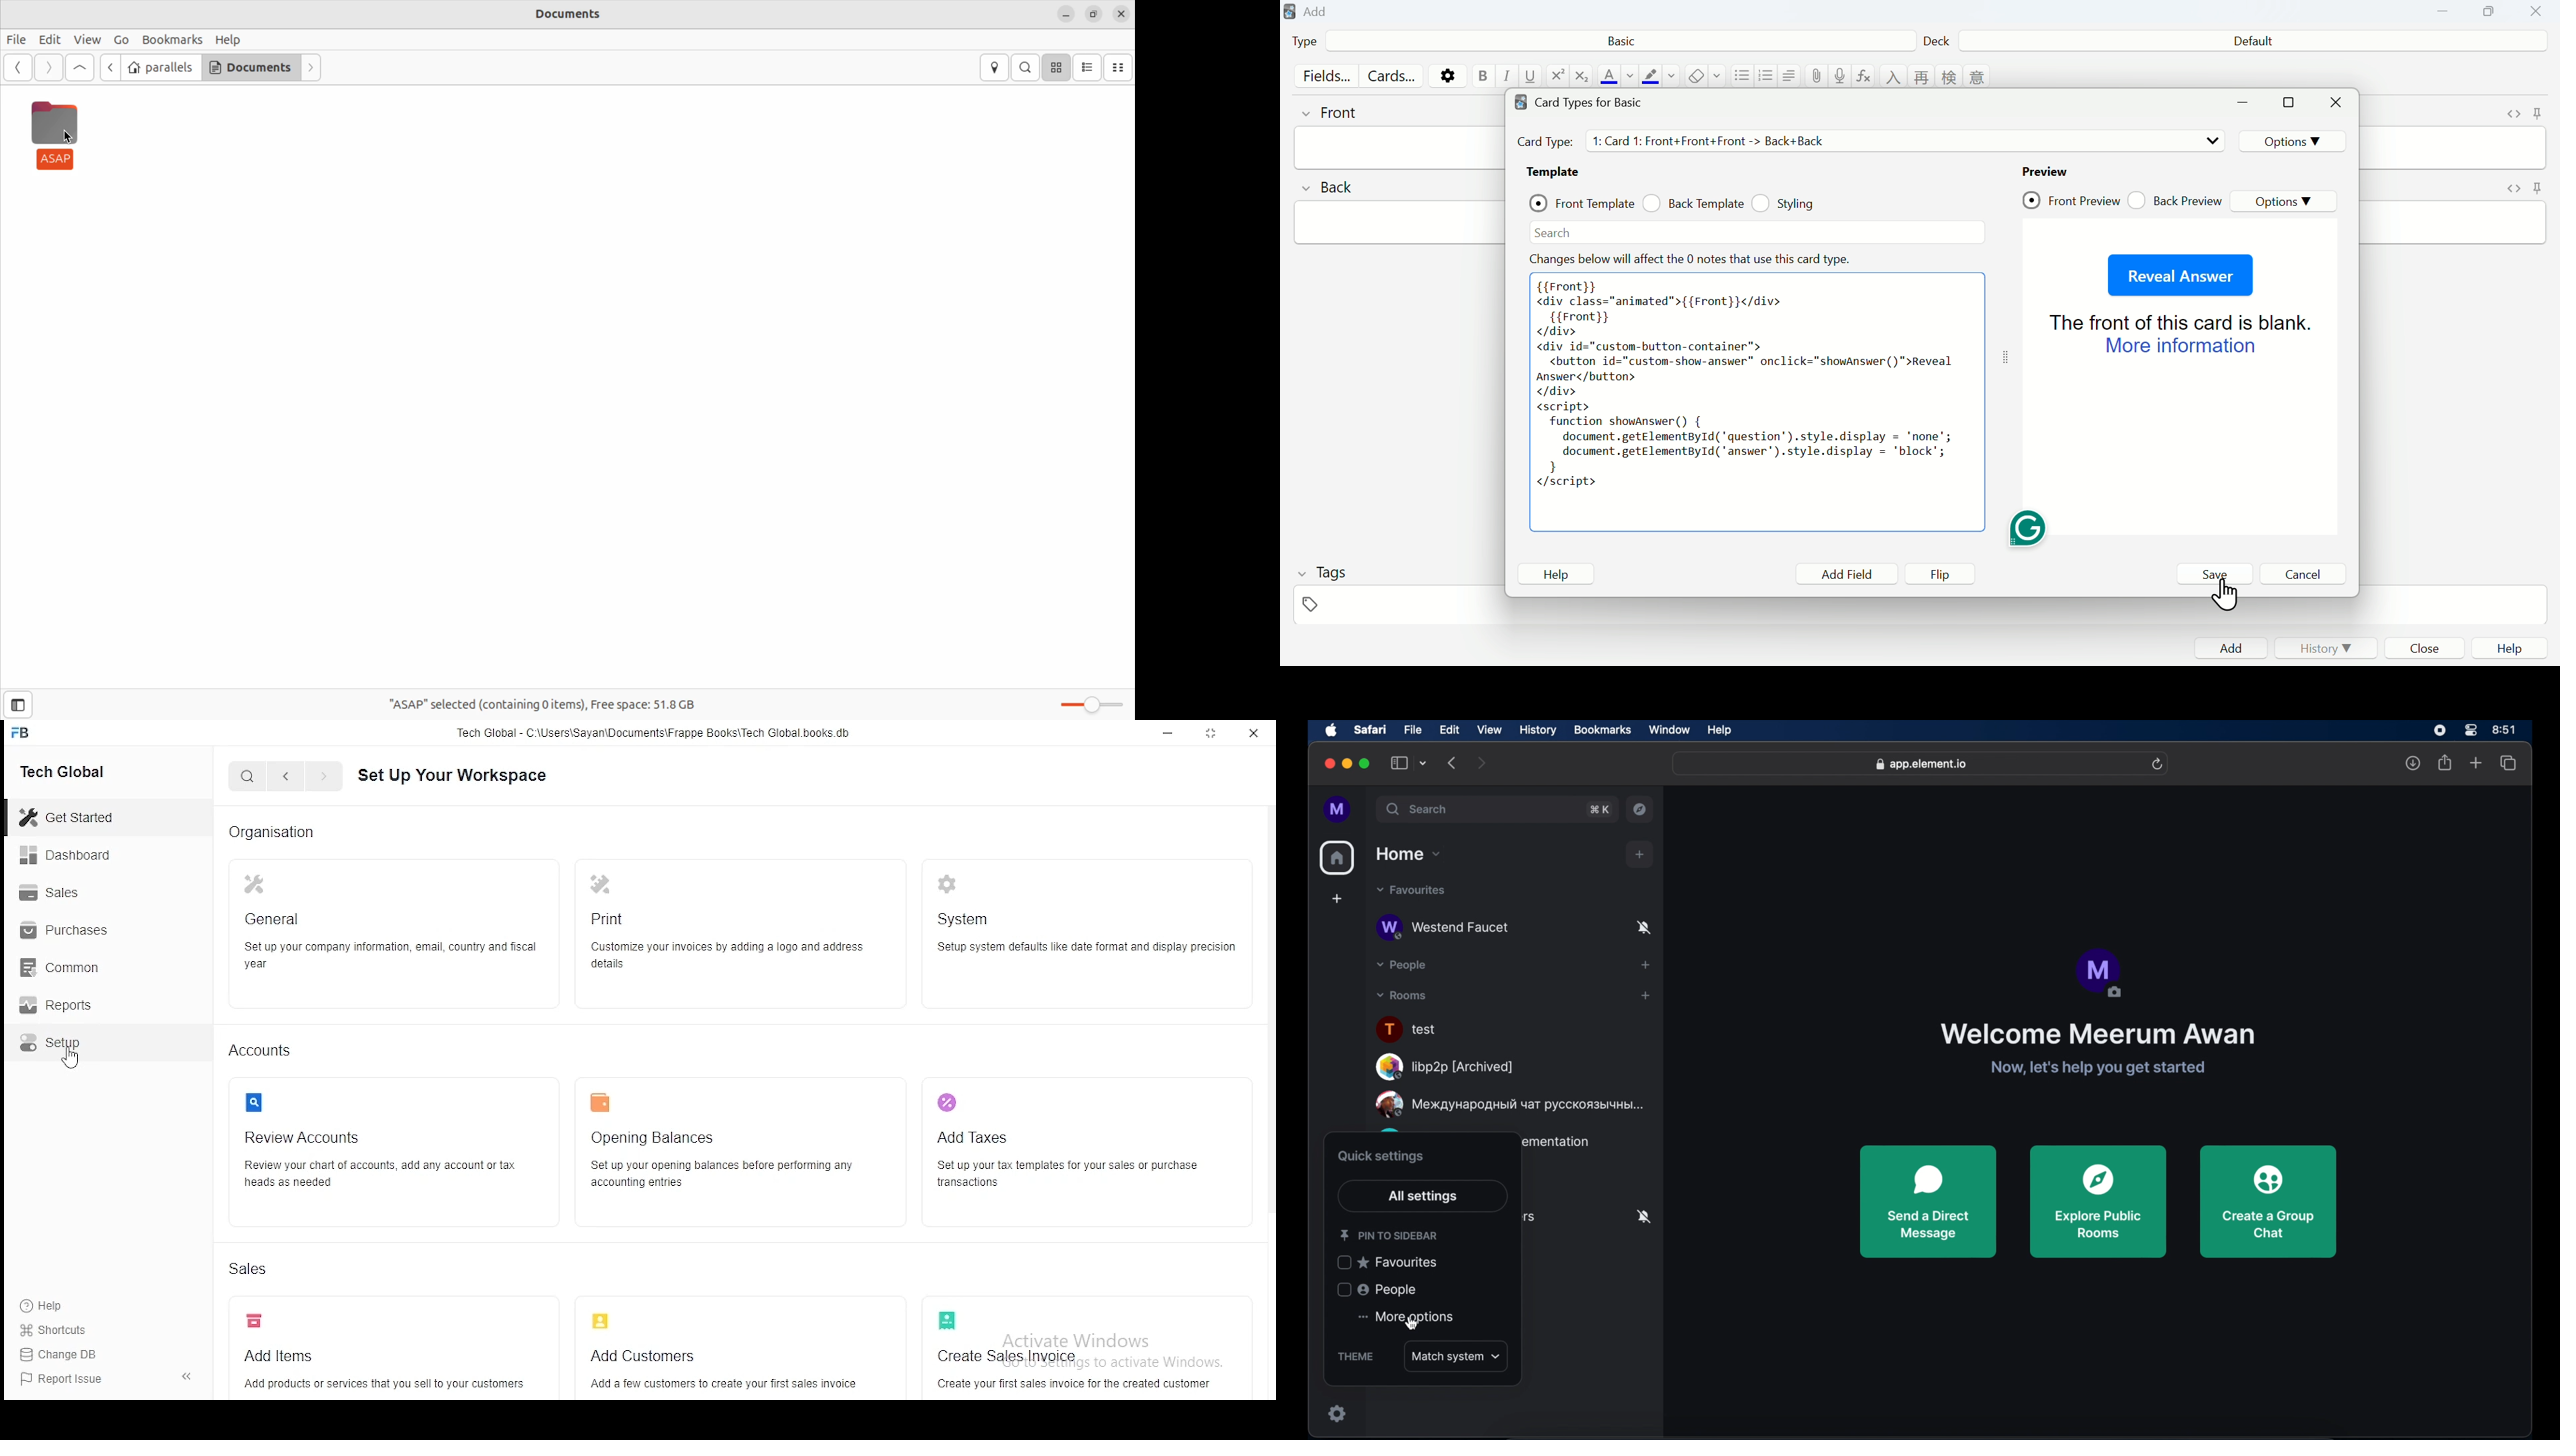  I want to click on theme, so click(1355, 1357).